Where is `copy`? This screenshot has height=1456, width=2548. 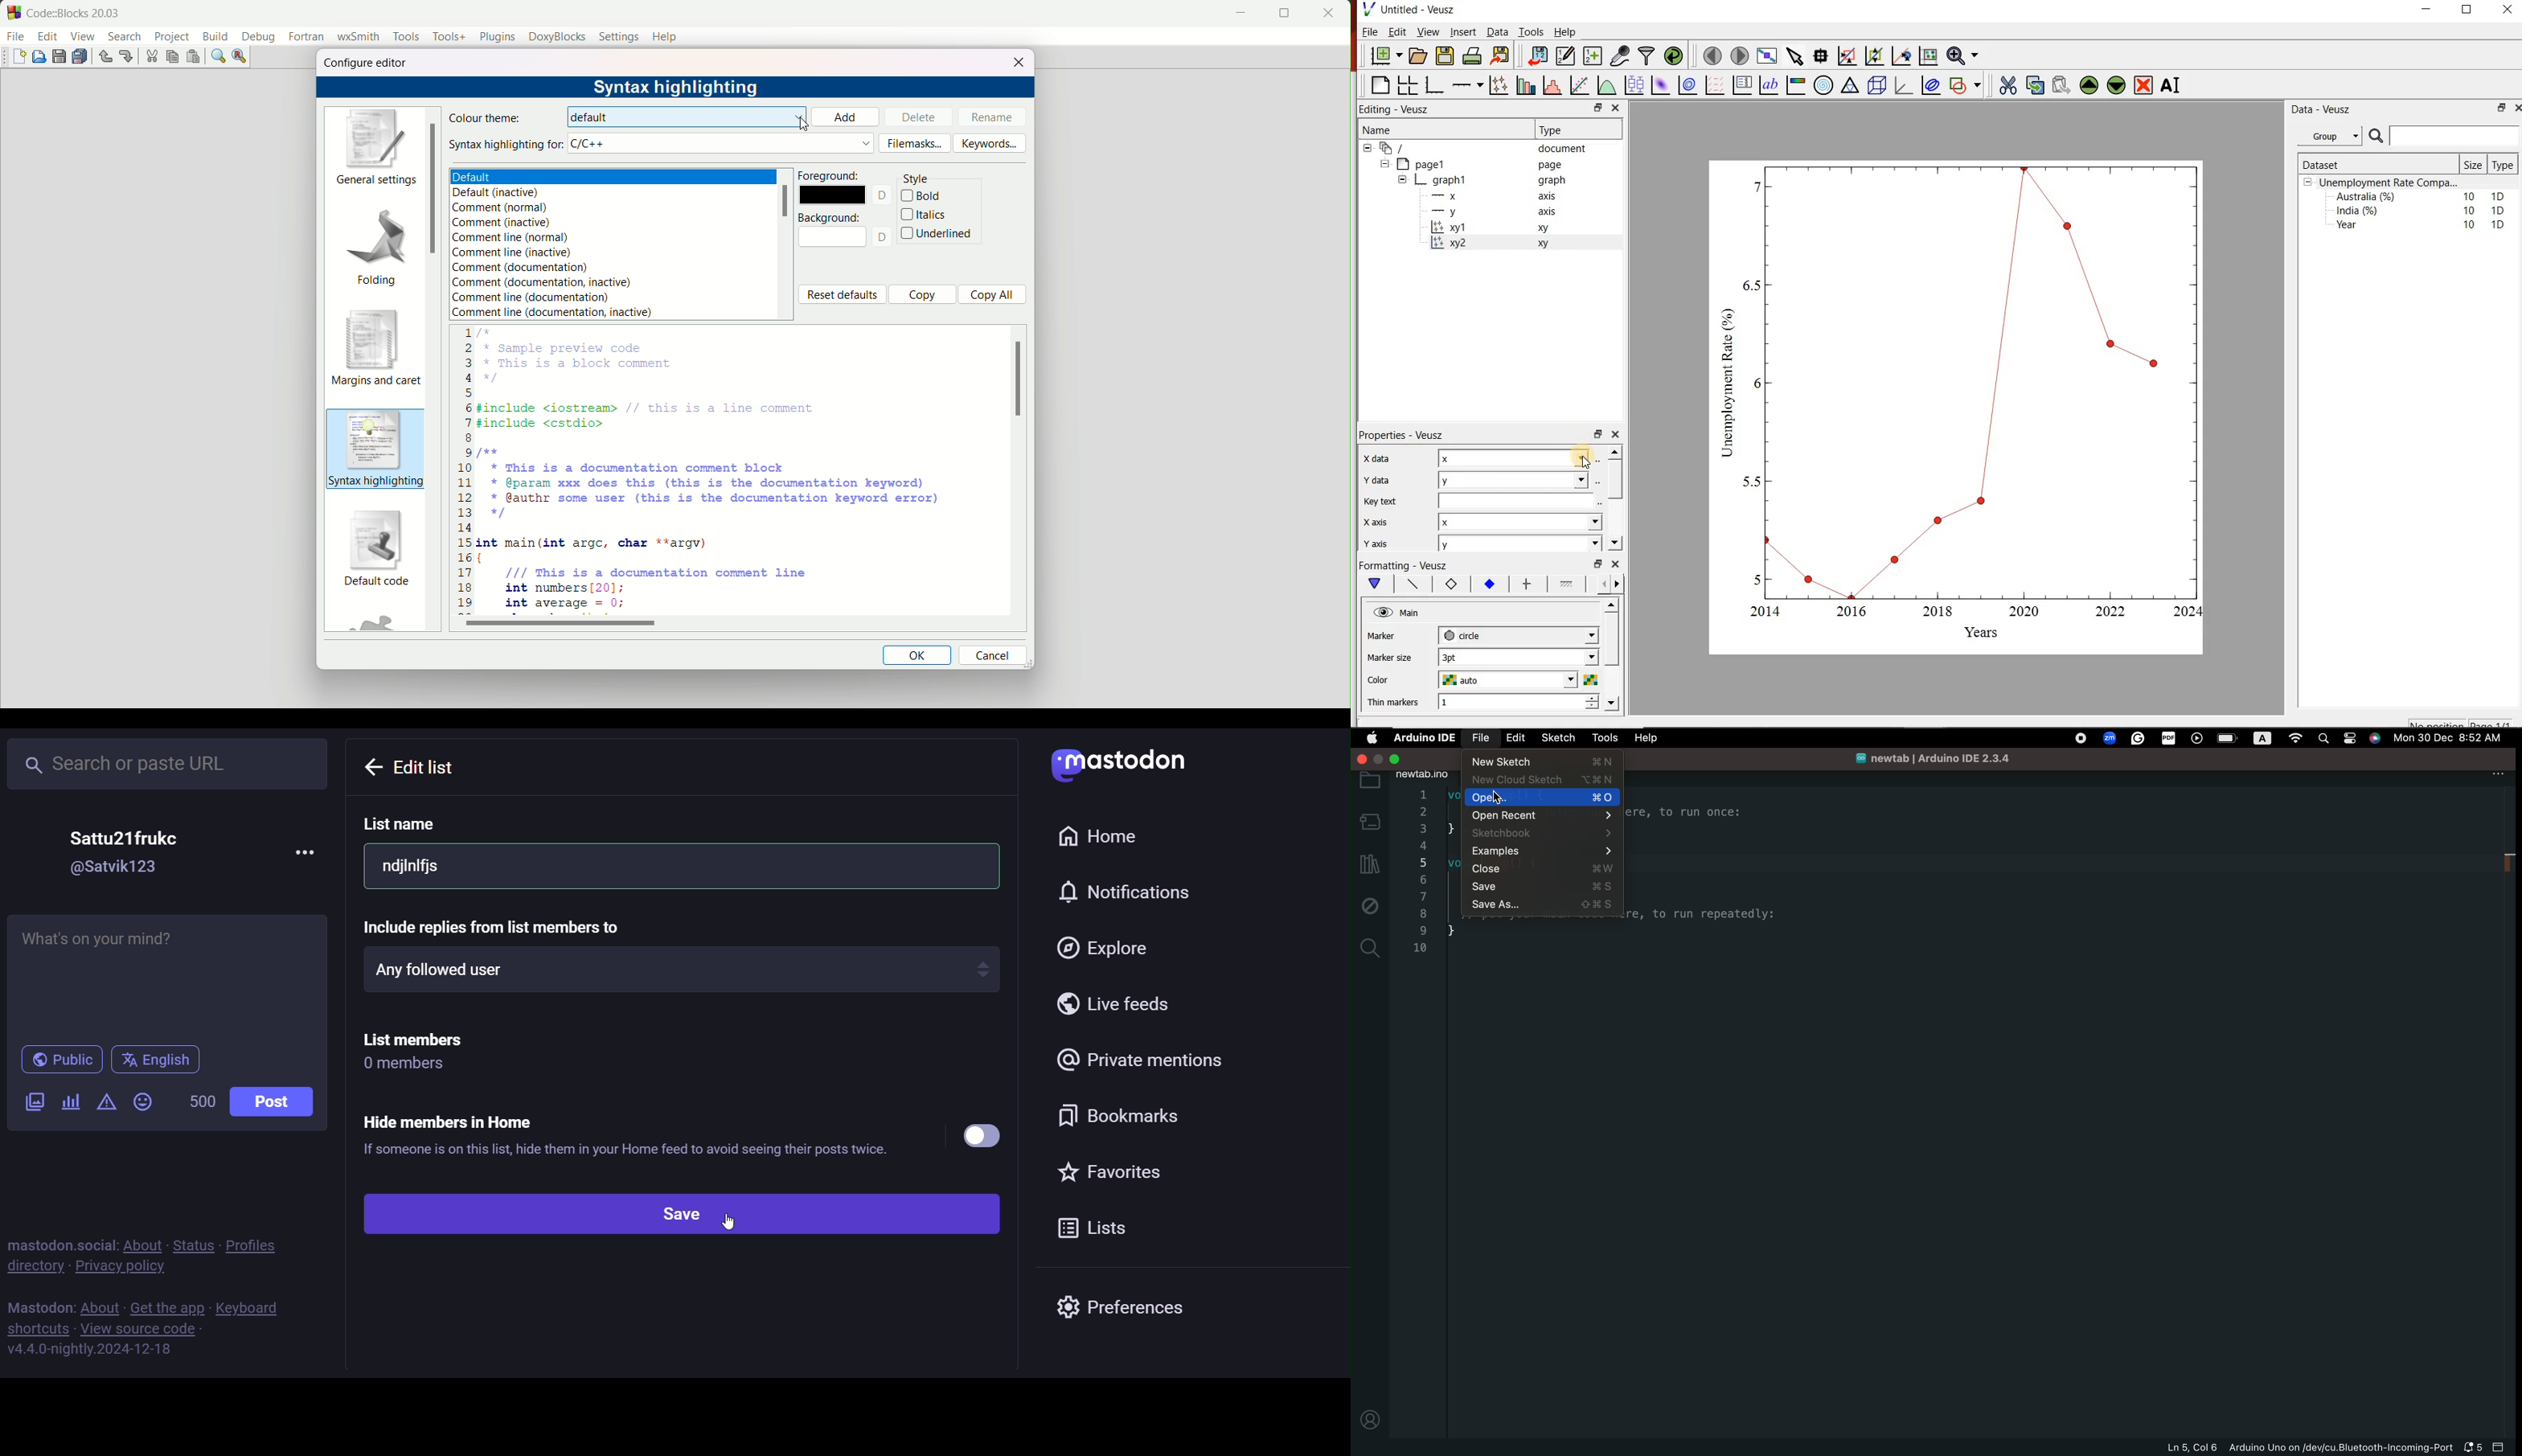 copy is located at coordinates (920, 294).